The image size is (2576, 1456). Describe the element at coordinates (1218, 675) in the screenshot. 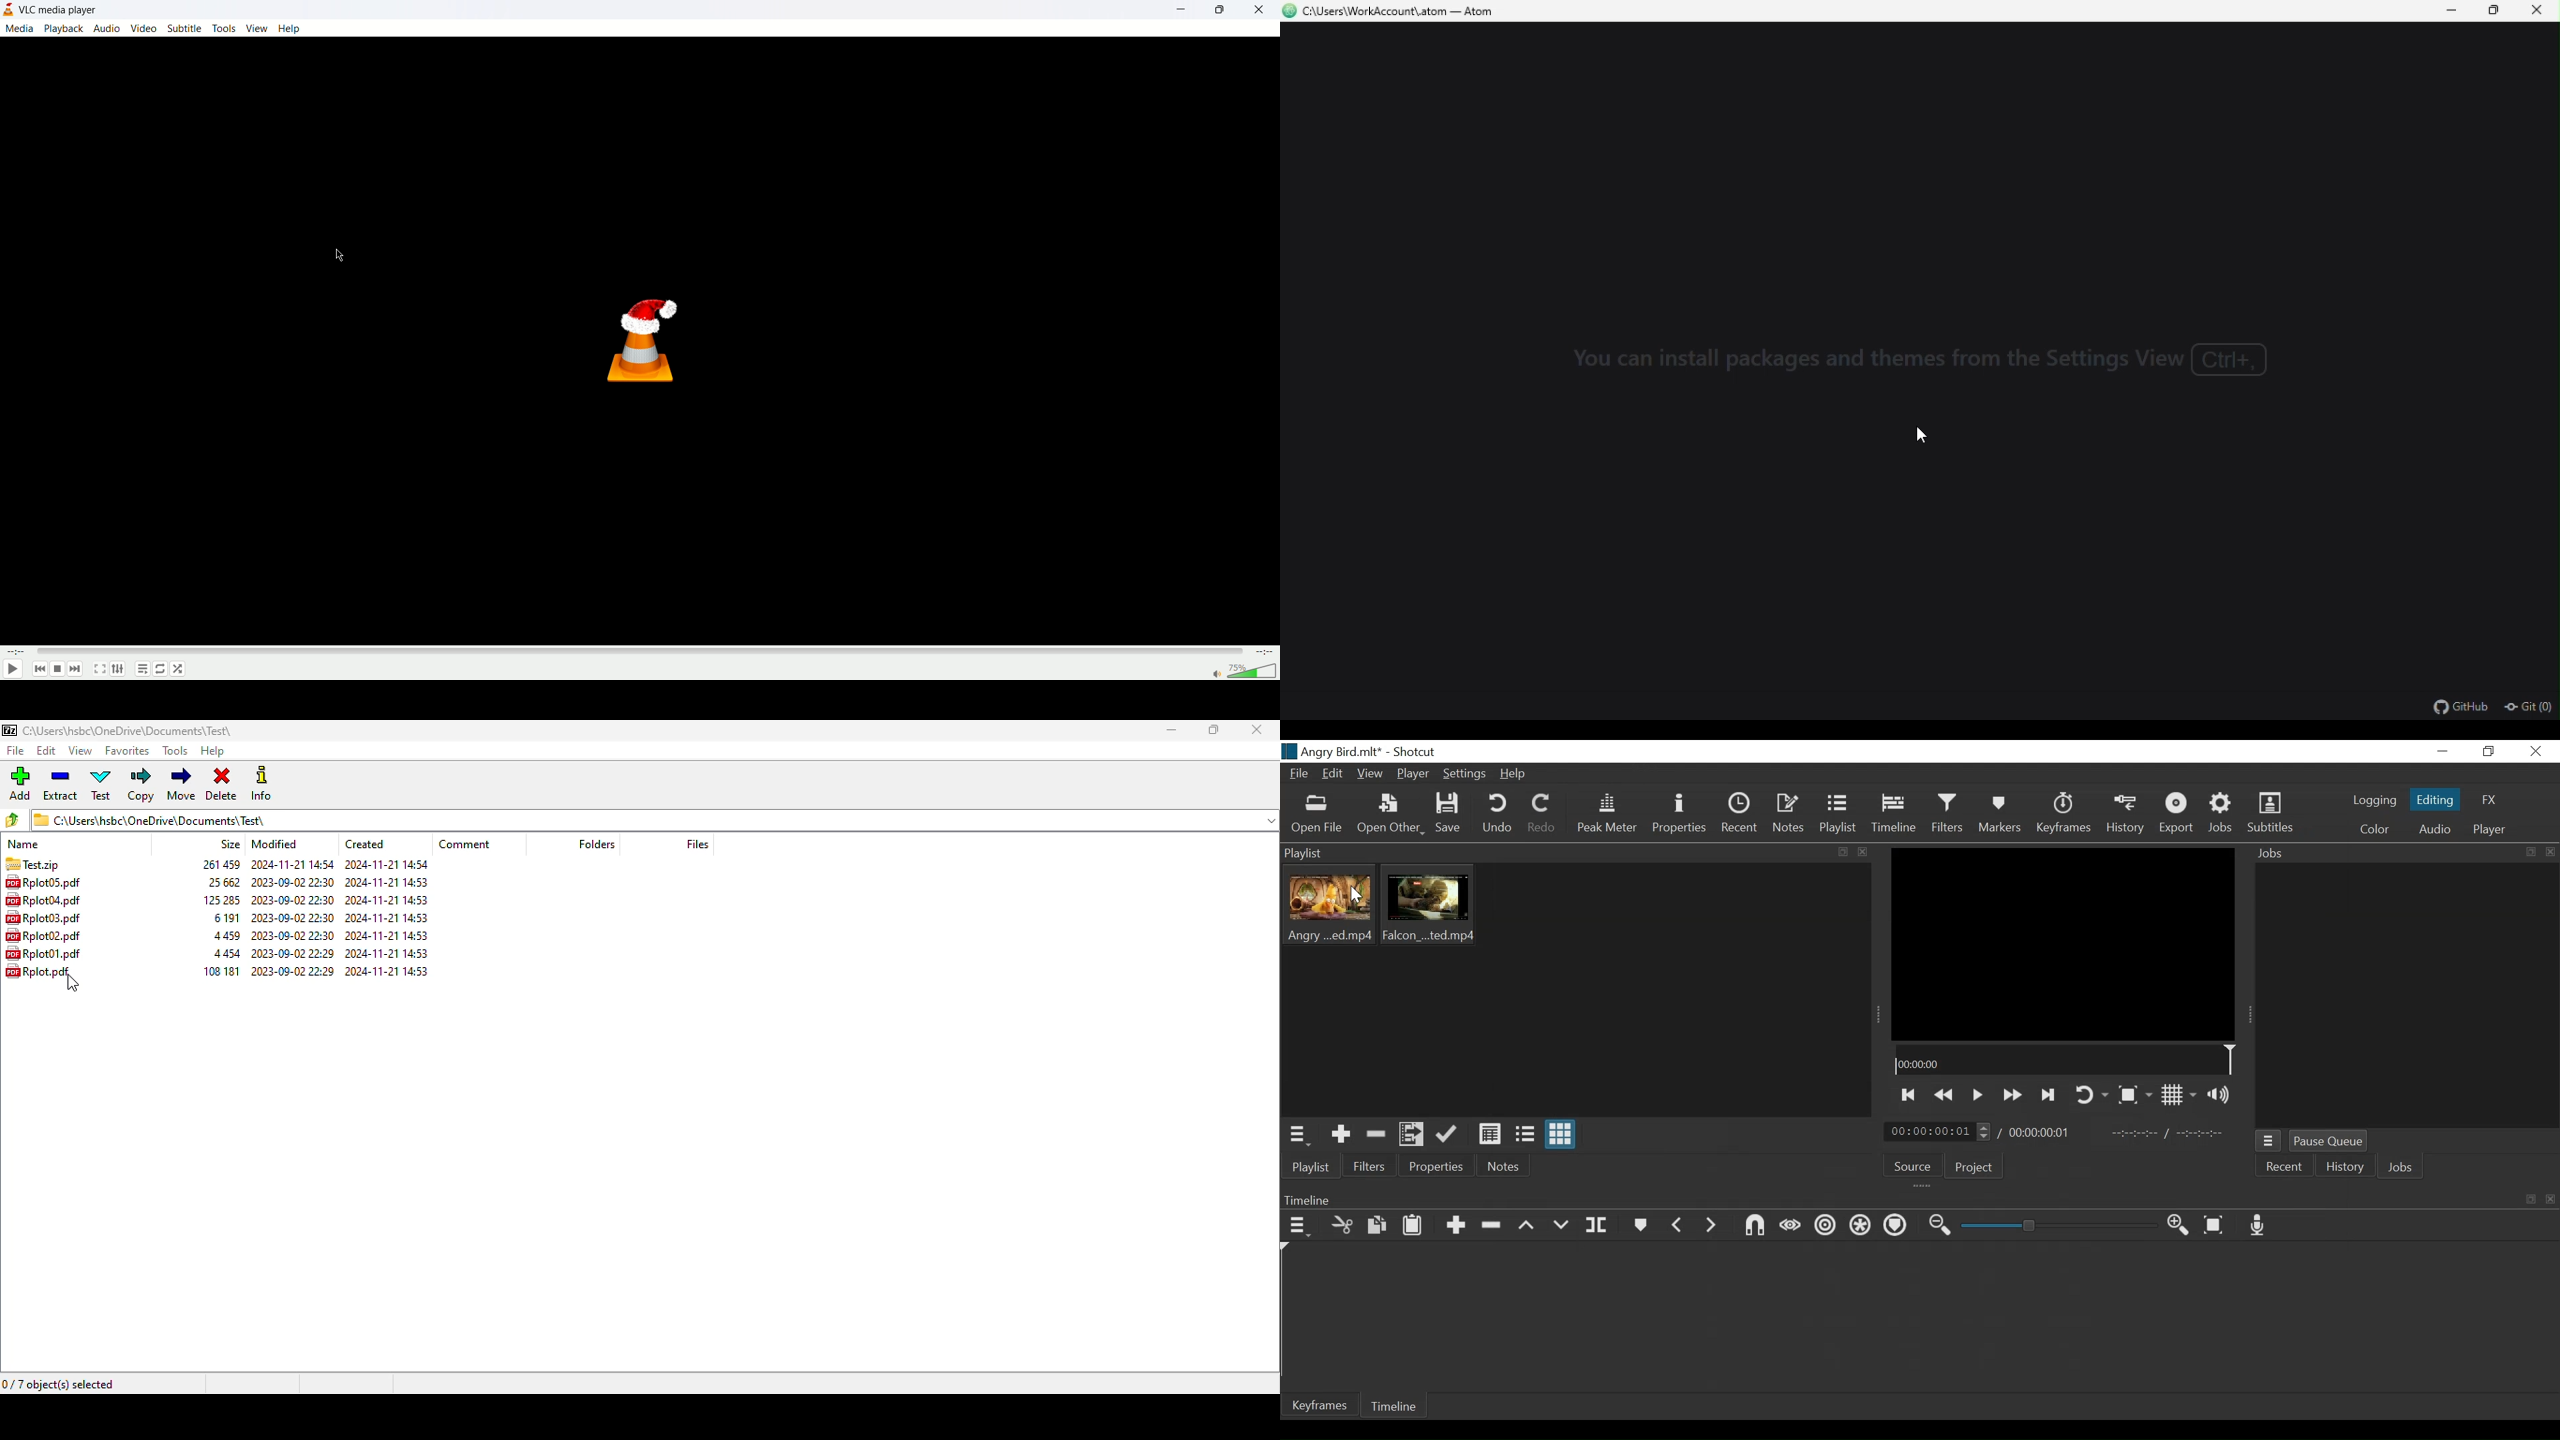

I see `mute` at that location.